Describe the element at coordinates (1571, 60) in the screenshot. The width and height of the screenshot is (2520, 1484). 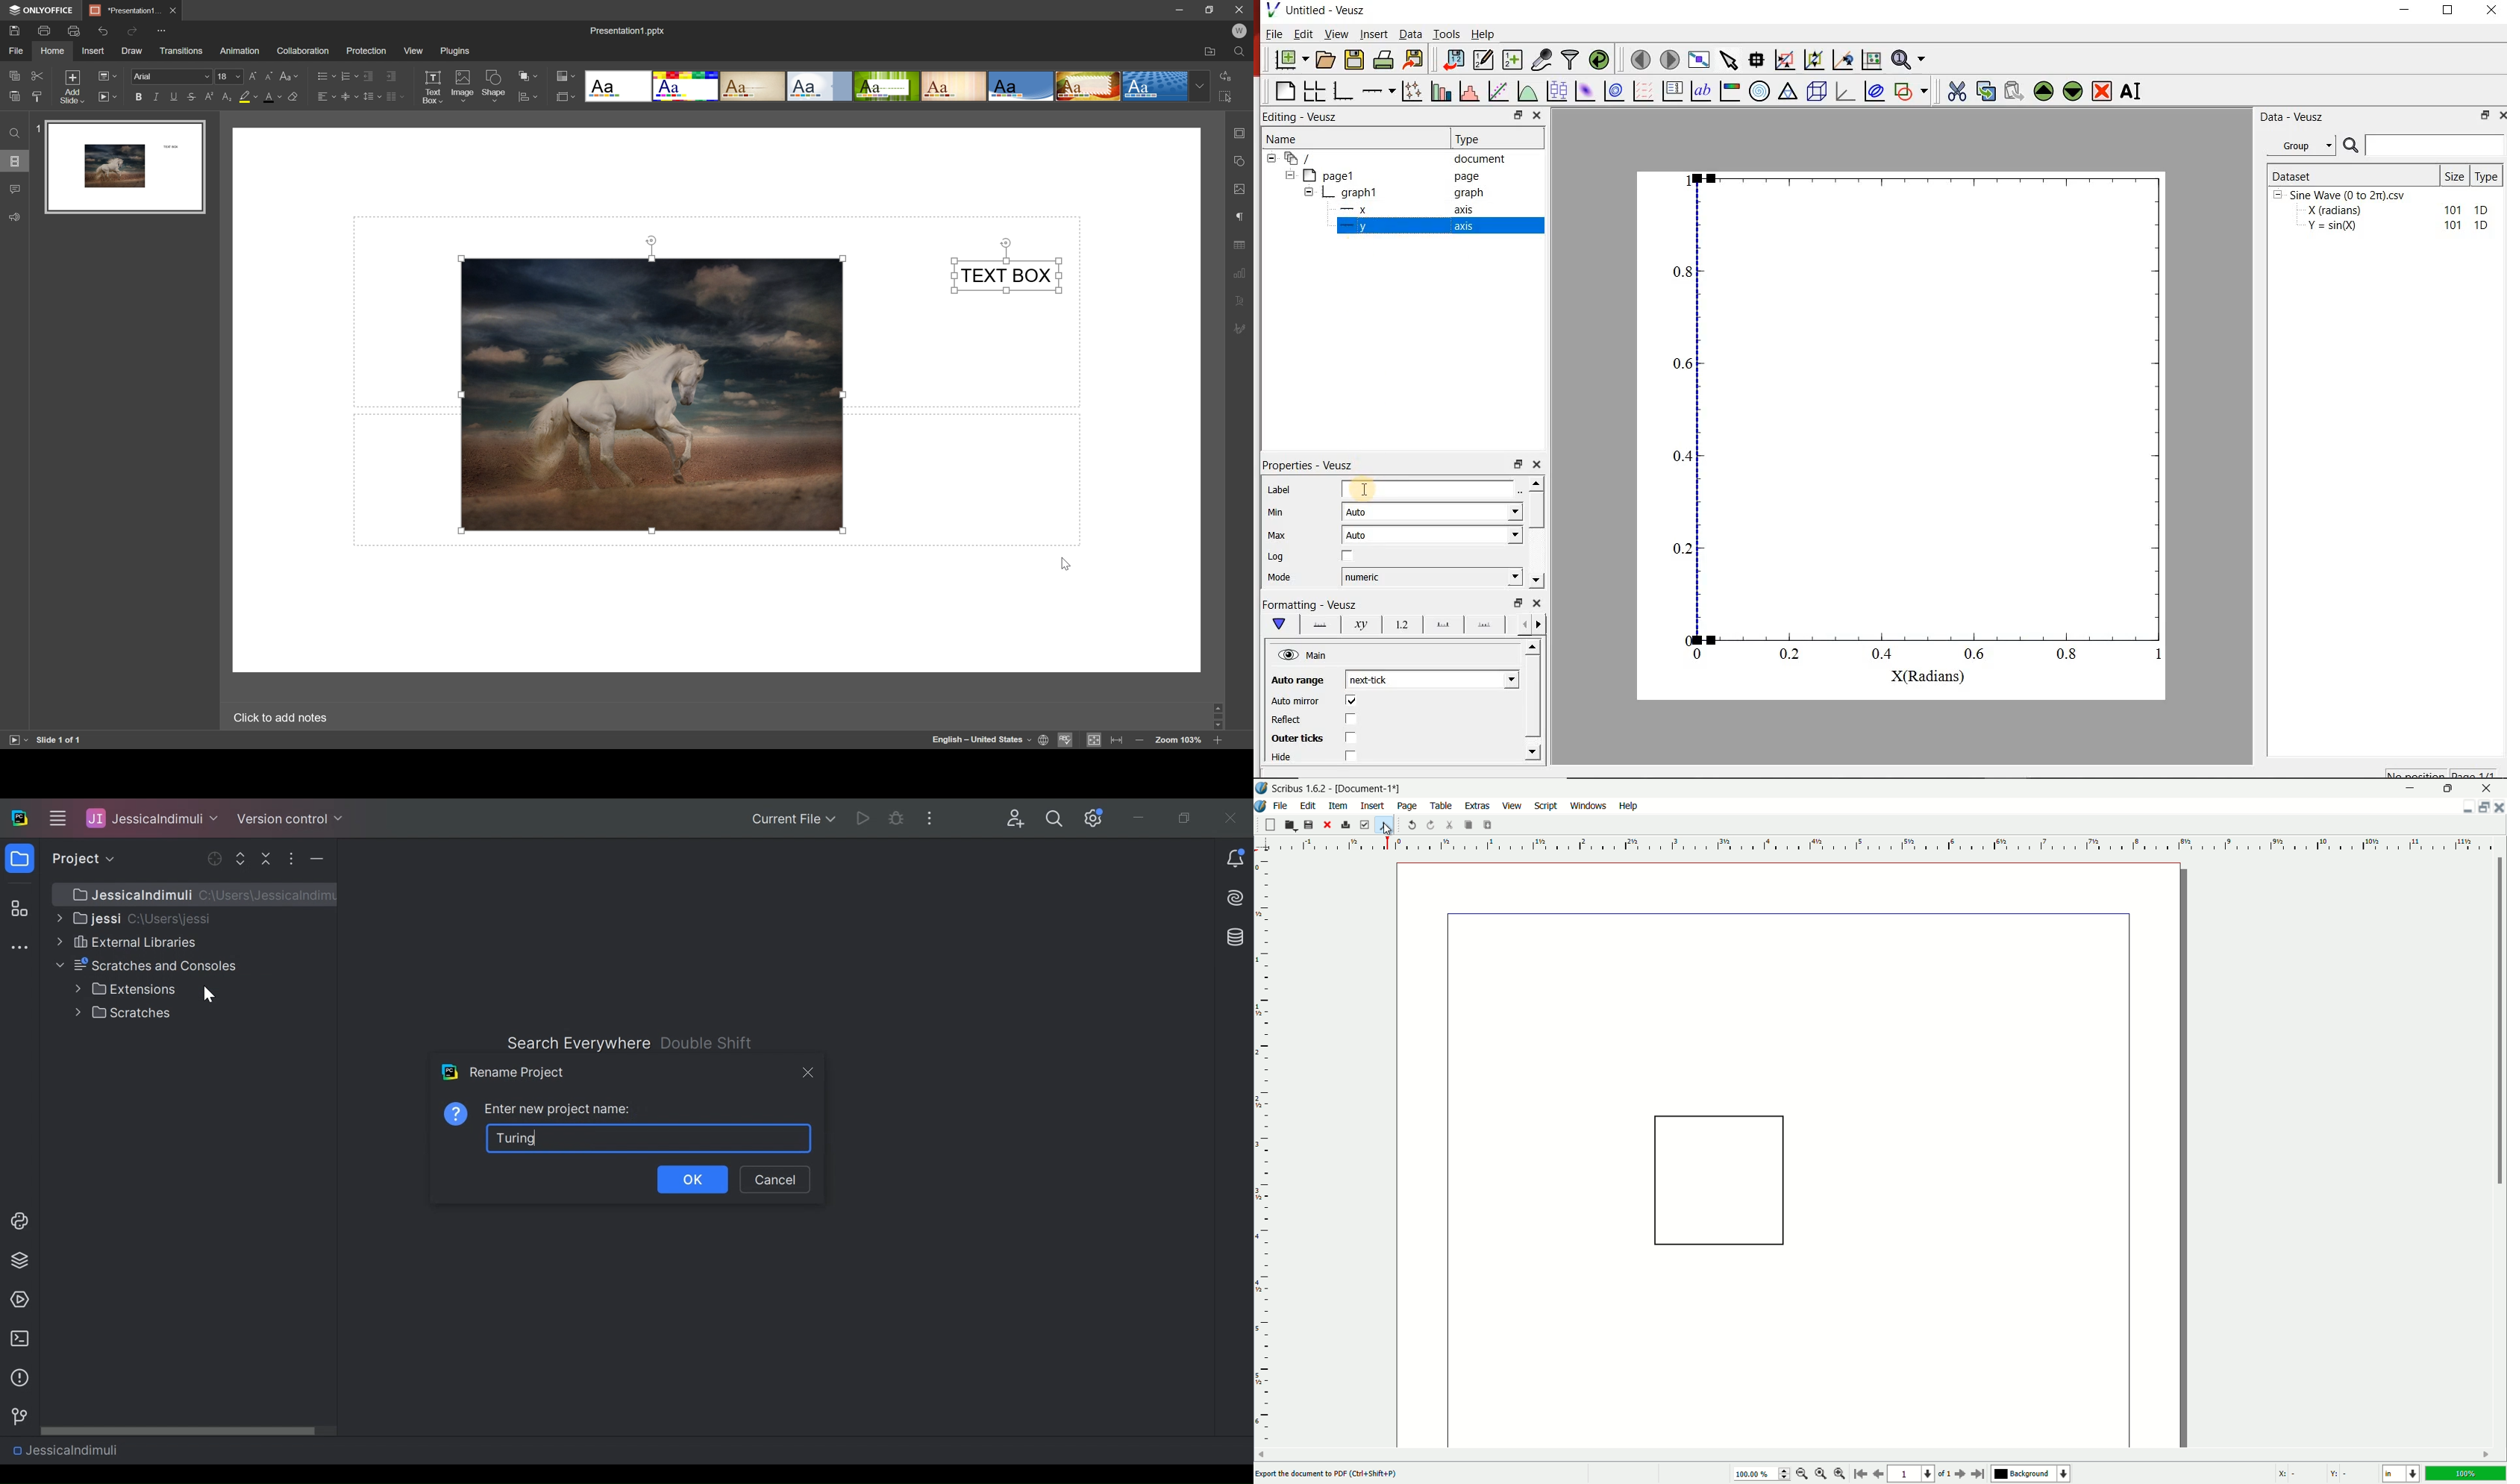
I see `filter data` at that location.